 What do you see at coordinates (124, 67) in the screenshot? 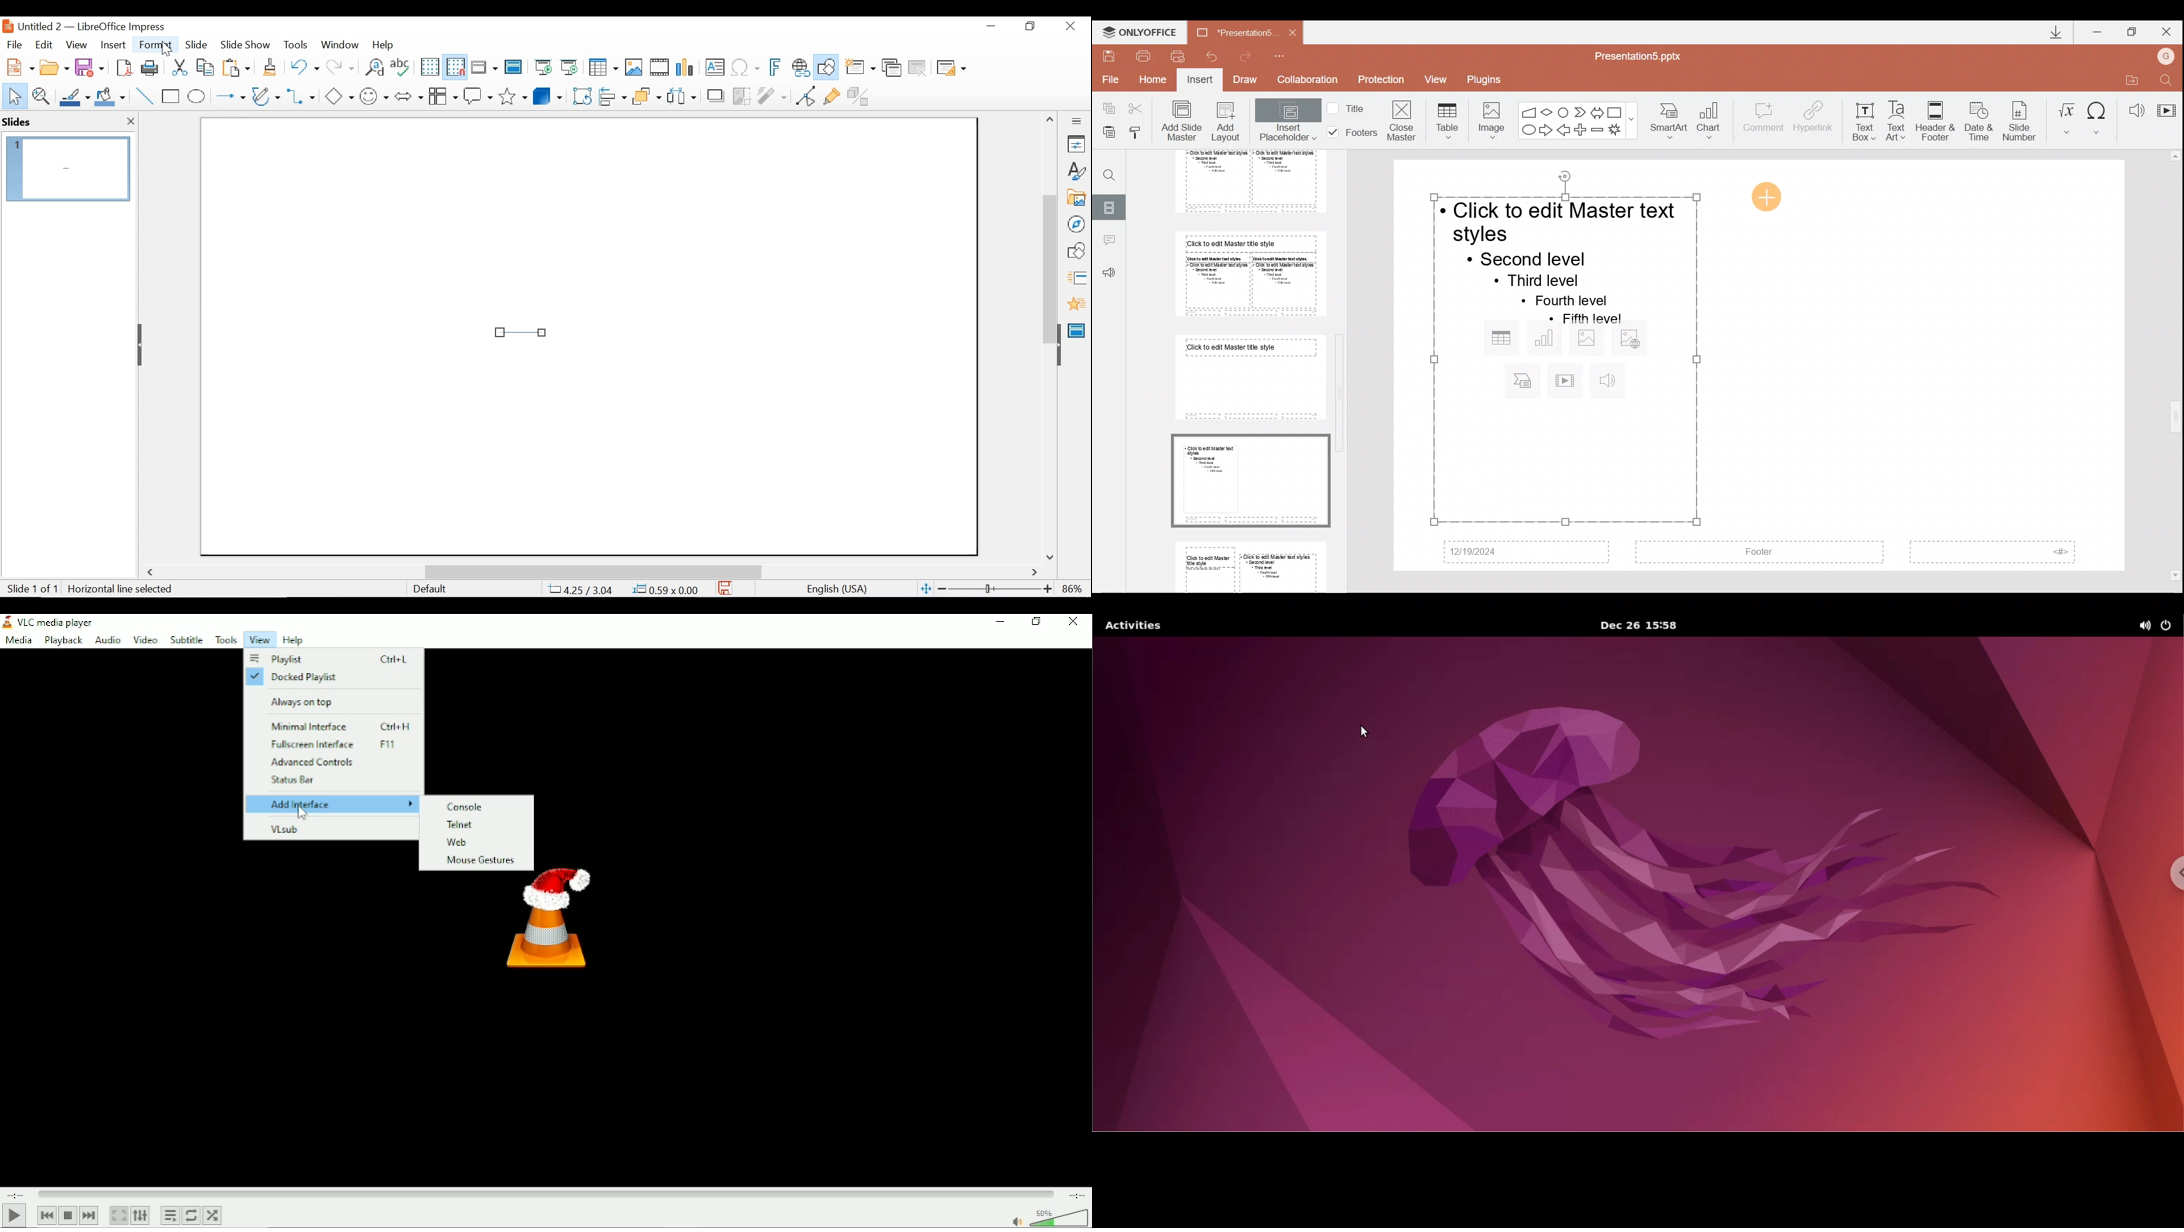
I see `Export as PDF` at bounding box center [124, 67].